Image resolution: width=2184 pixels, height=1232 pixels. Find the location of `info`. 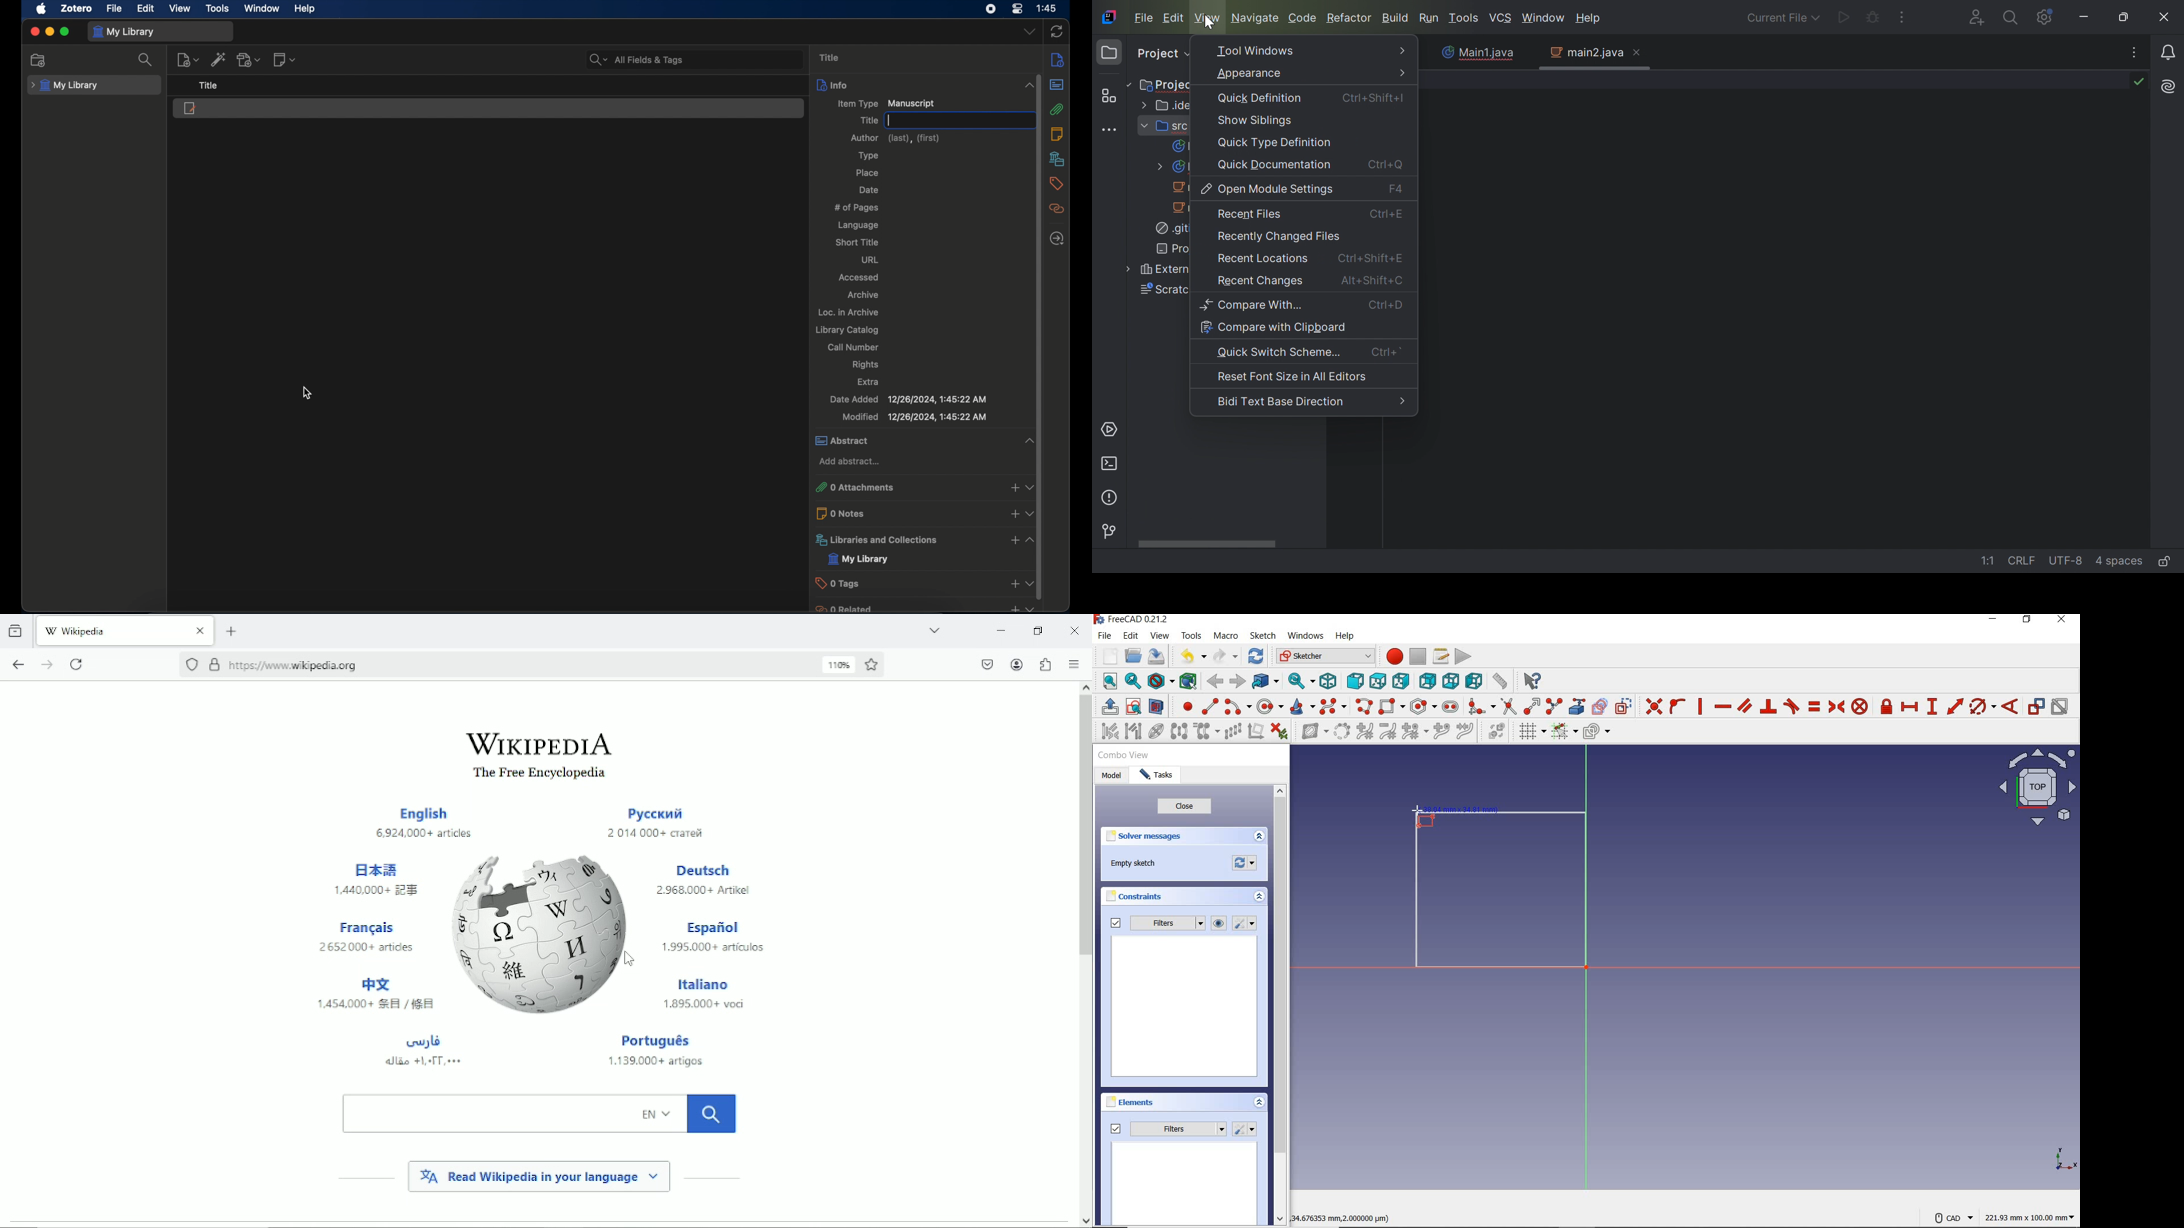

info is located at coordinates (927, 85).